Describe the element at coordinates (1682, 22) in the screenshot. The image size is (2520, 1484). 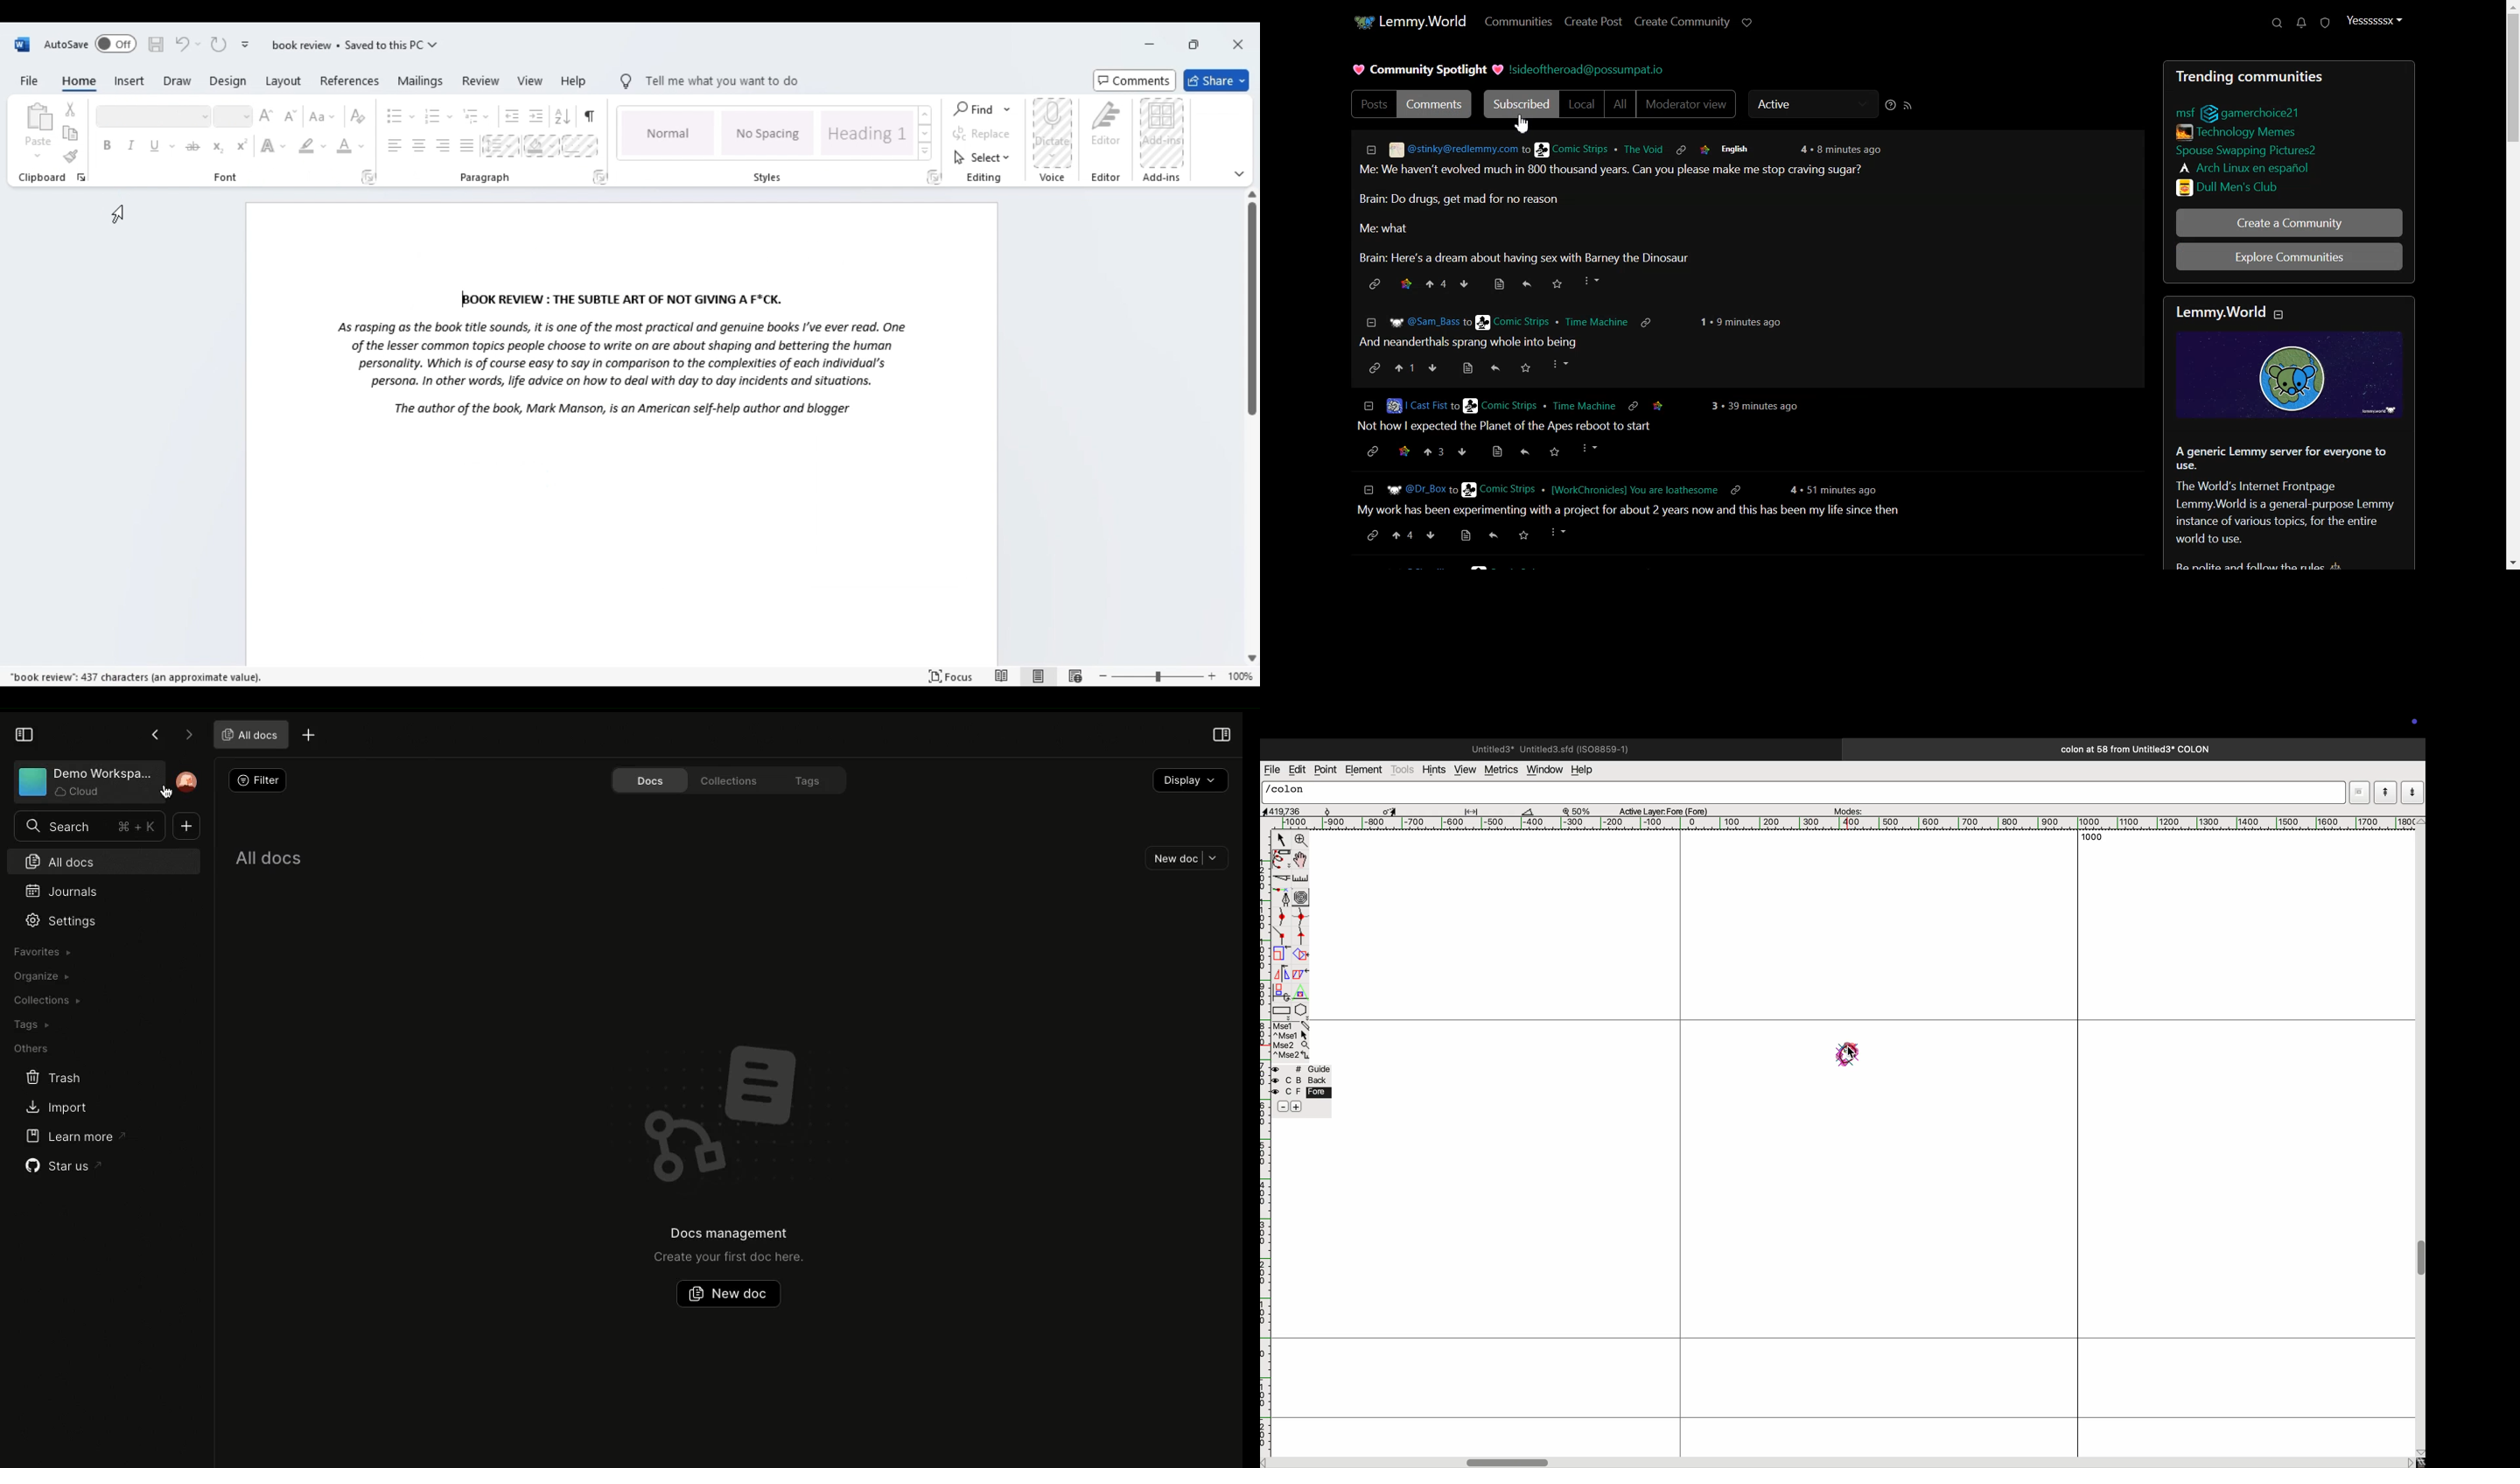
I see `Create Community` at that location.